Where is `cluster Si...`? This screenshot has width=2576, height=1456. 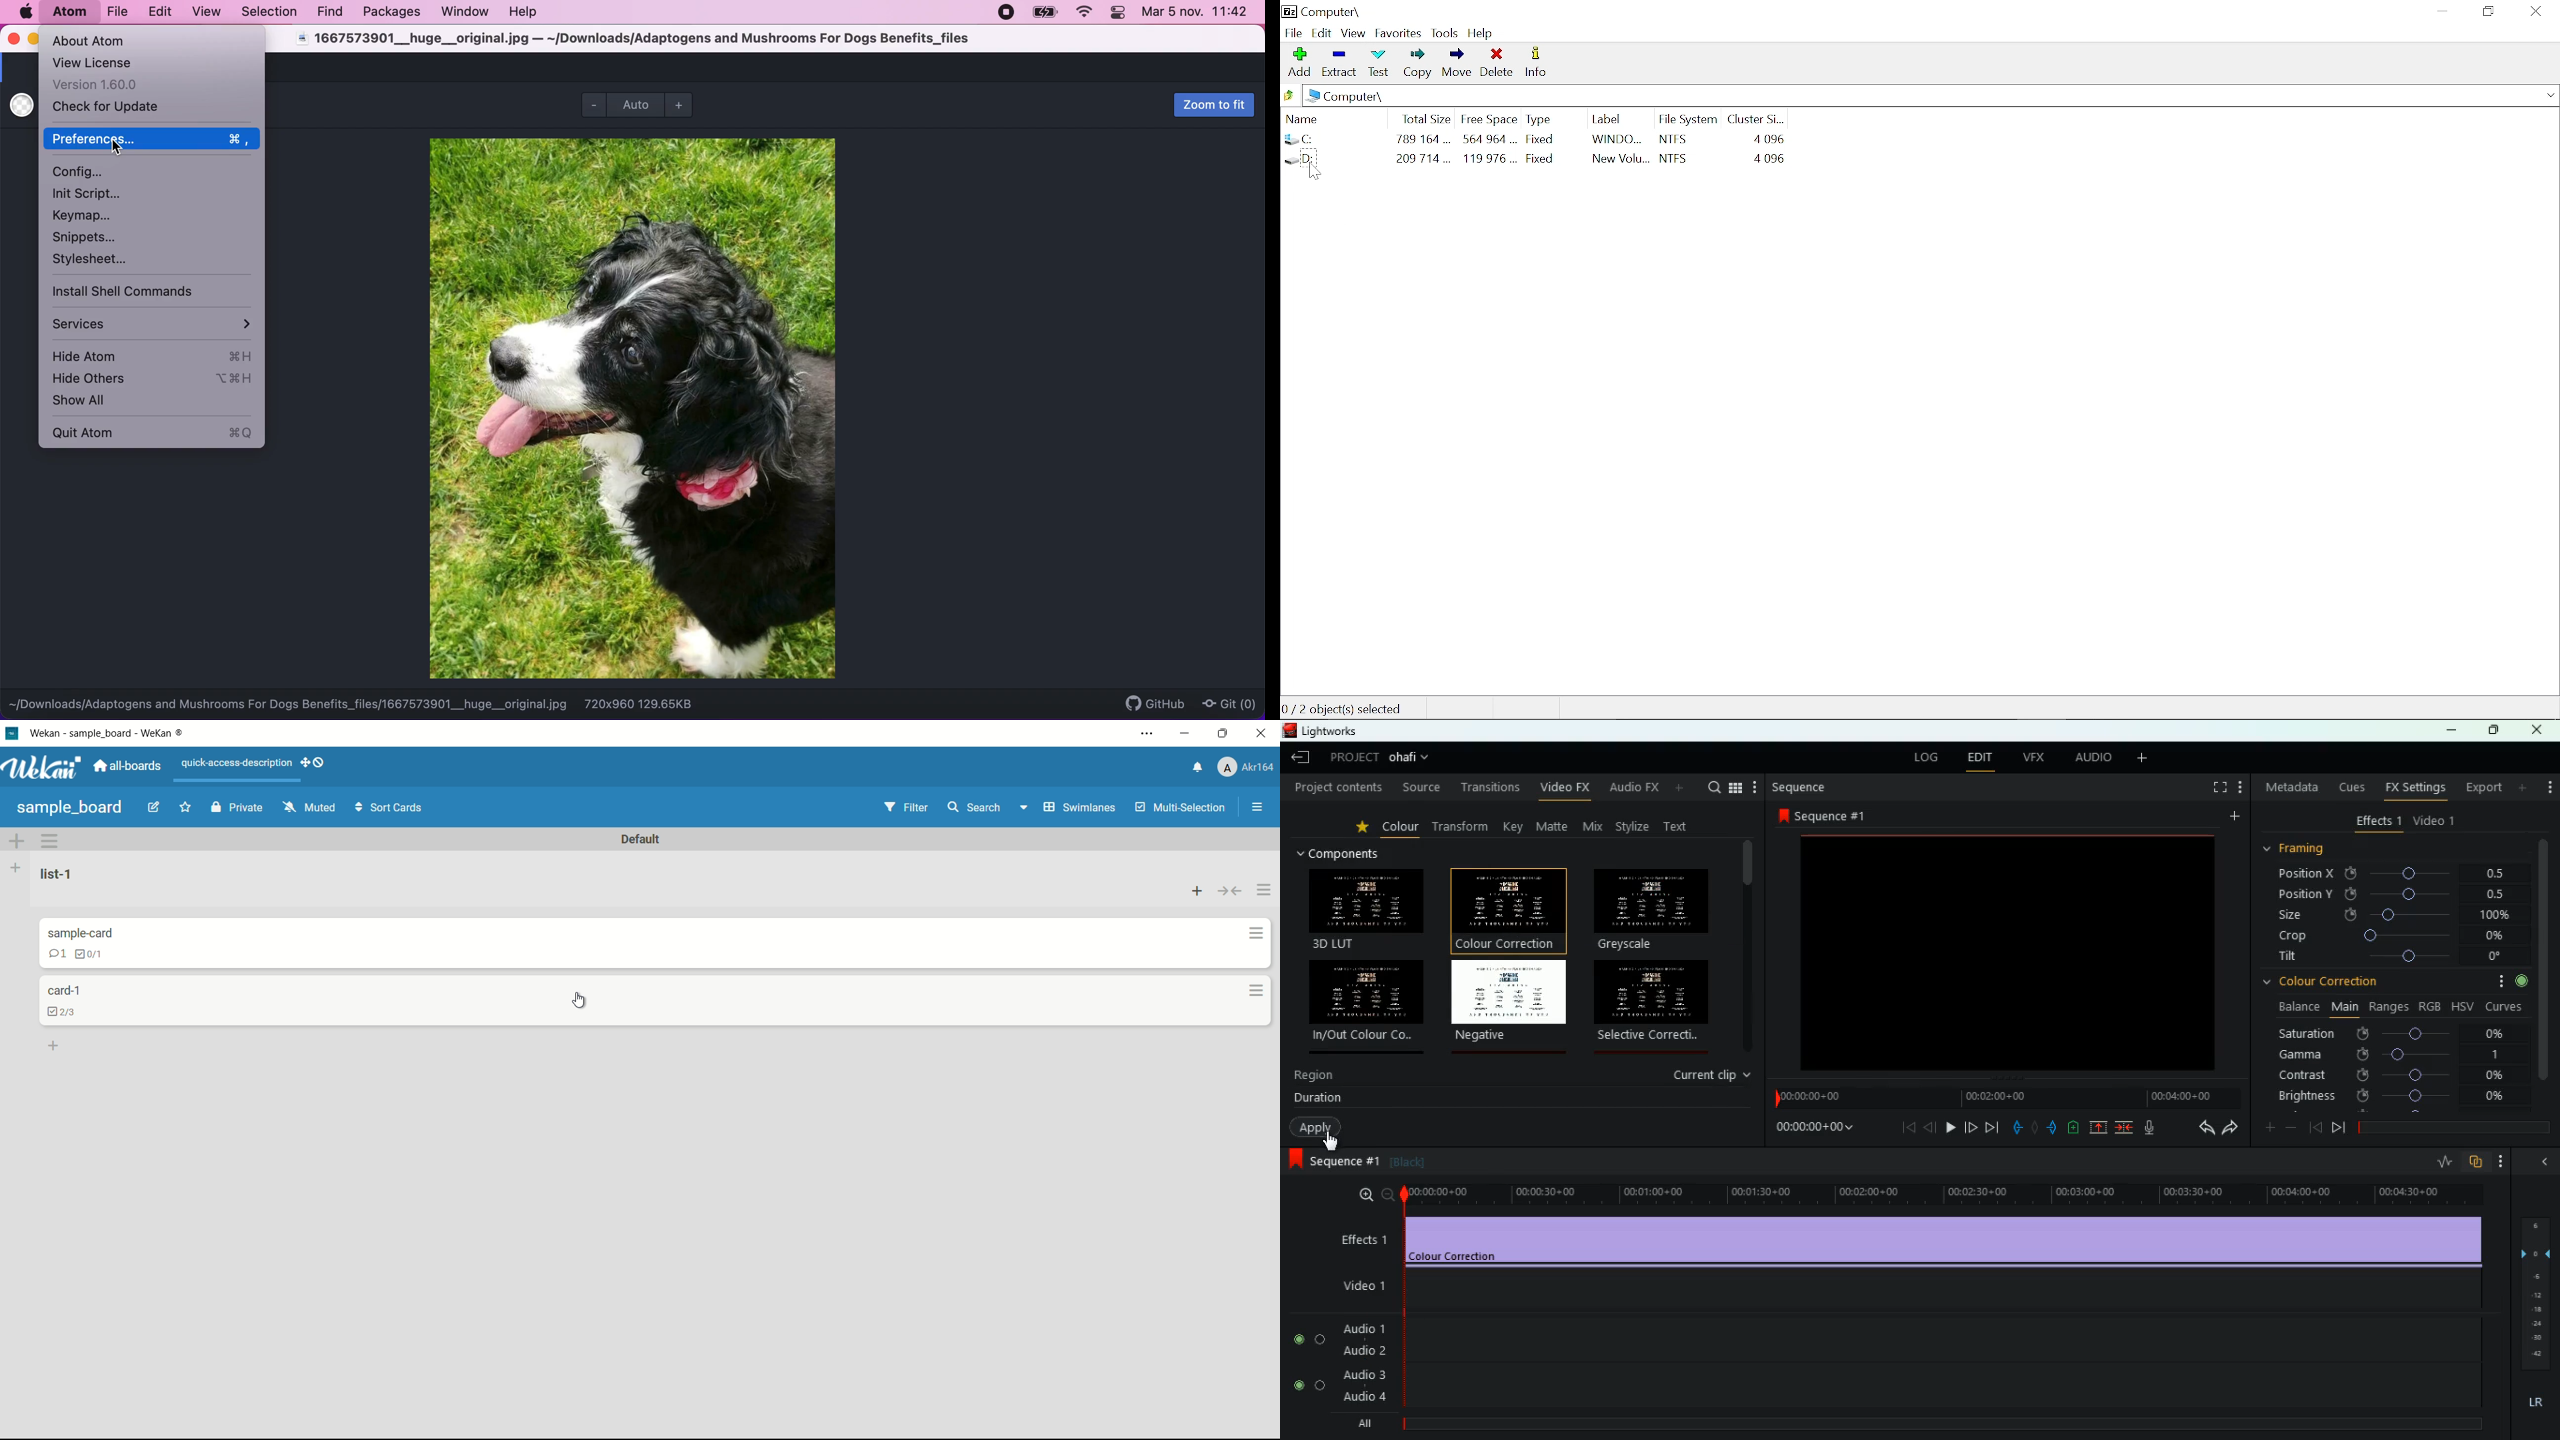 cluster Si... is located at coordinates (1759, 116).